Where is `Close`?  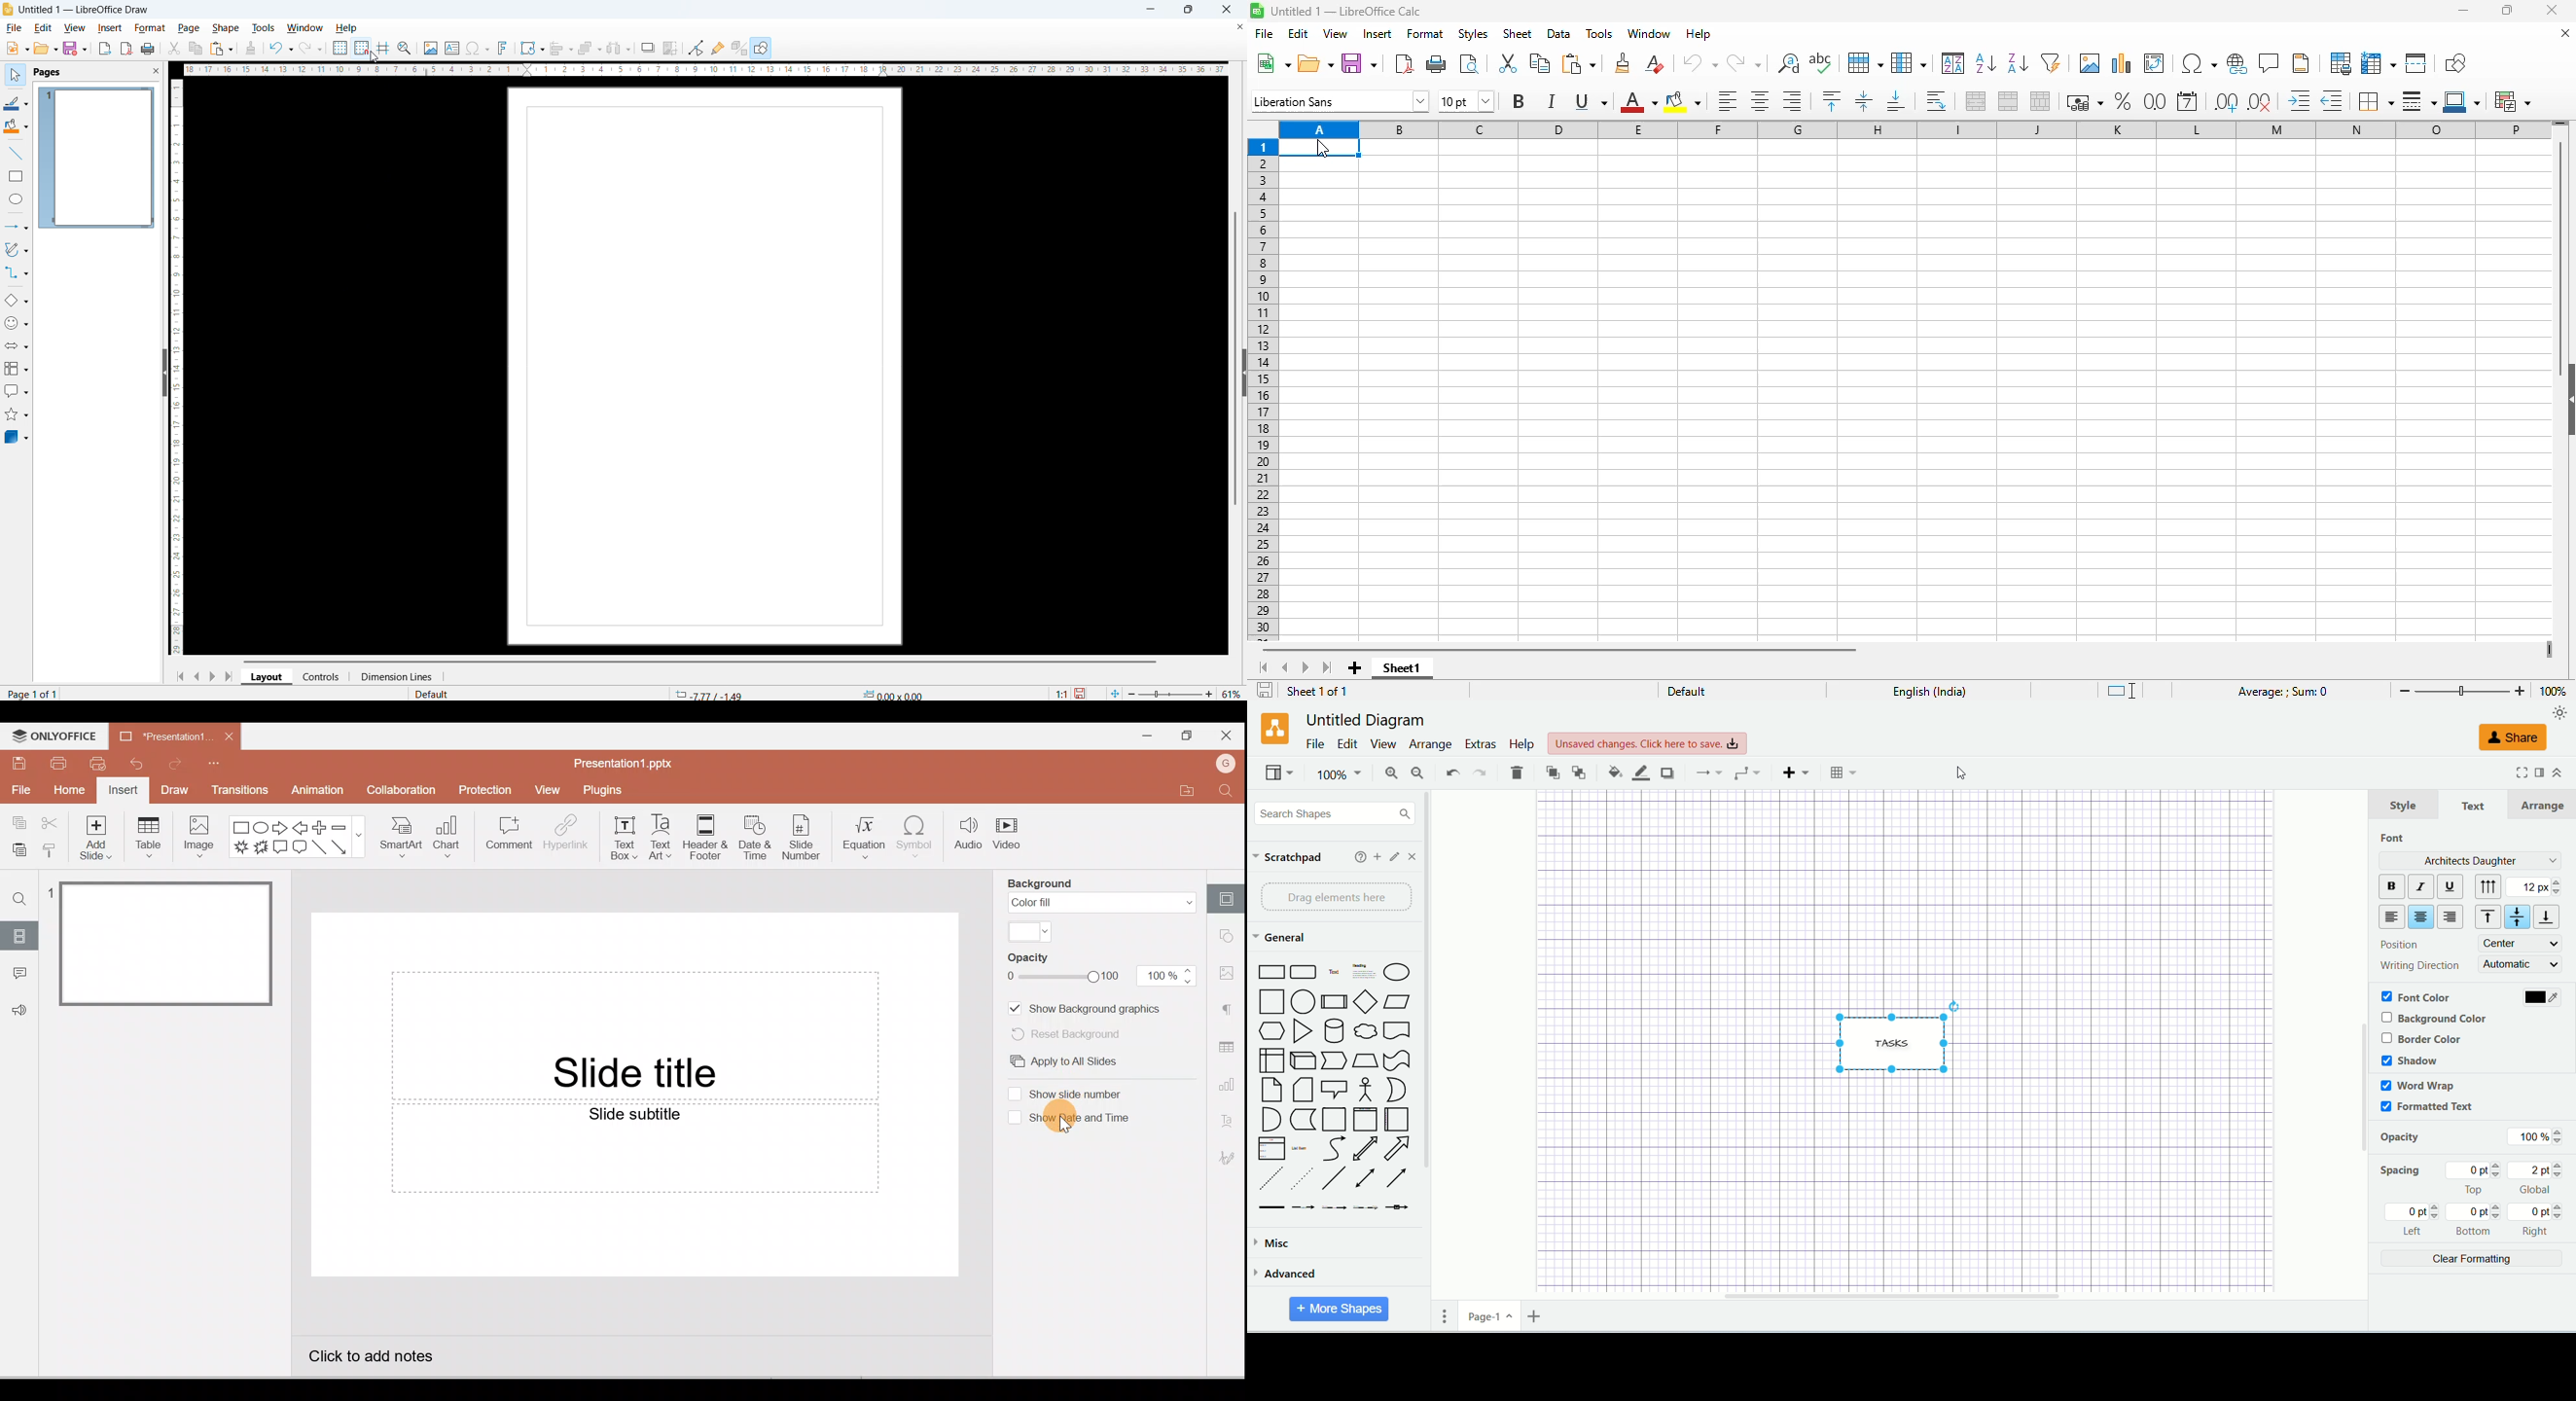 Close is located at coordinates (1229, 736).